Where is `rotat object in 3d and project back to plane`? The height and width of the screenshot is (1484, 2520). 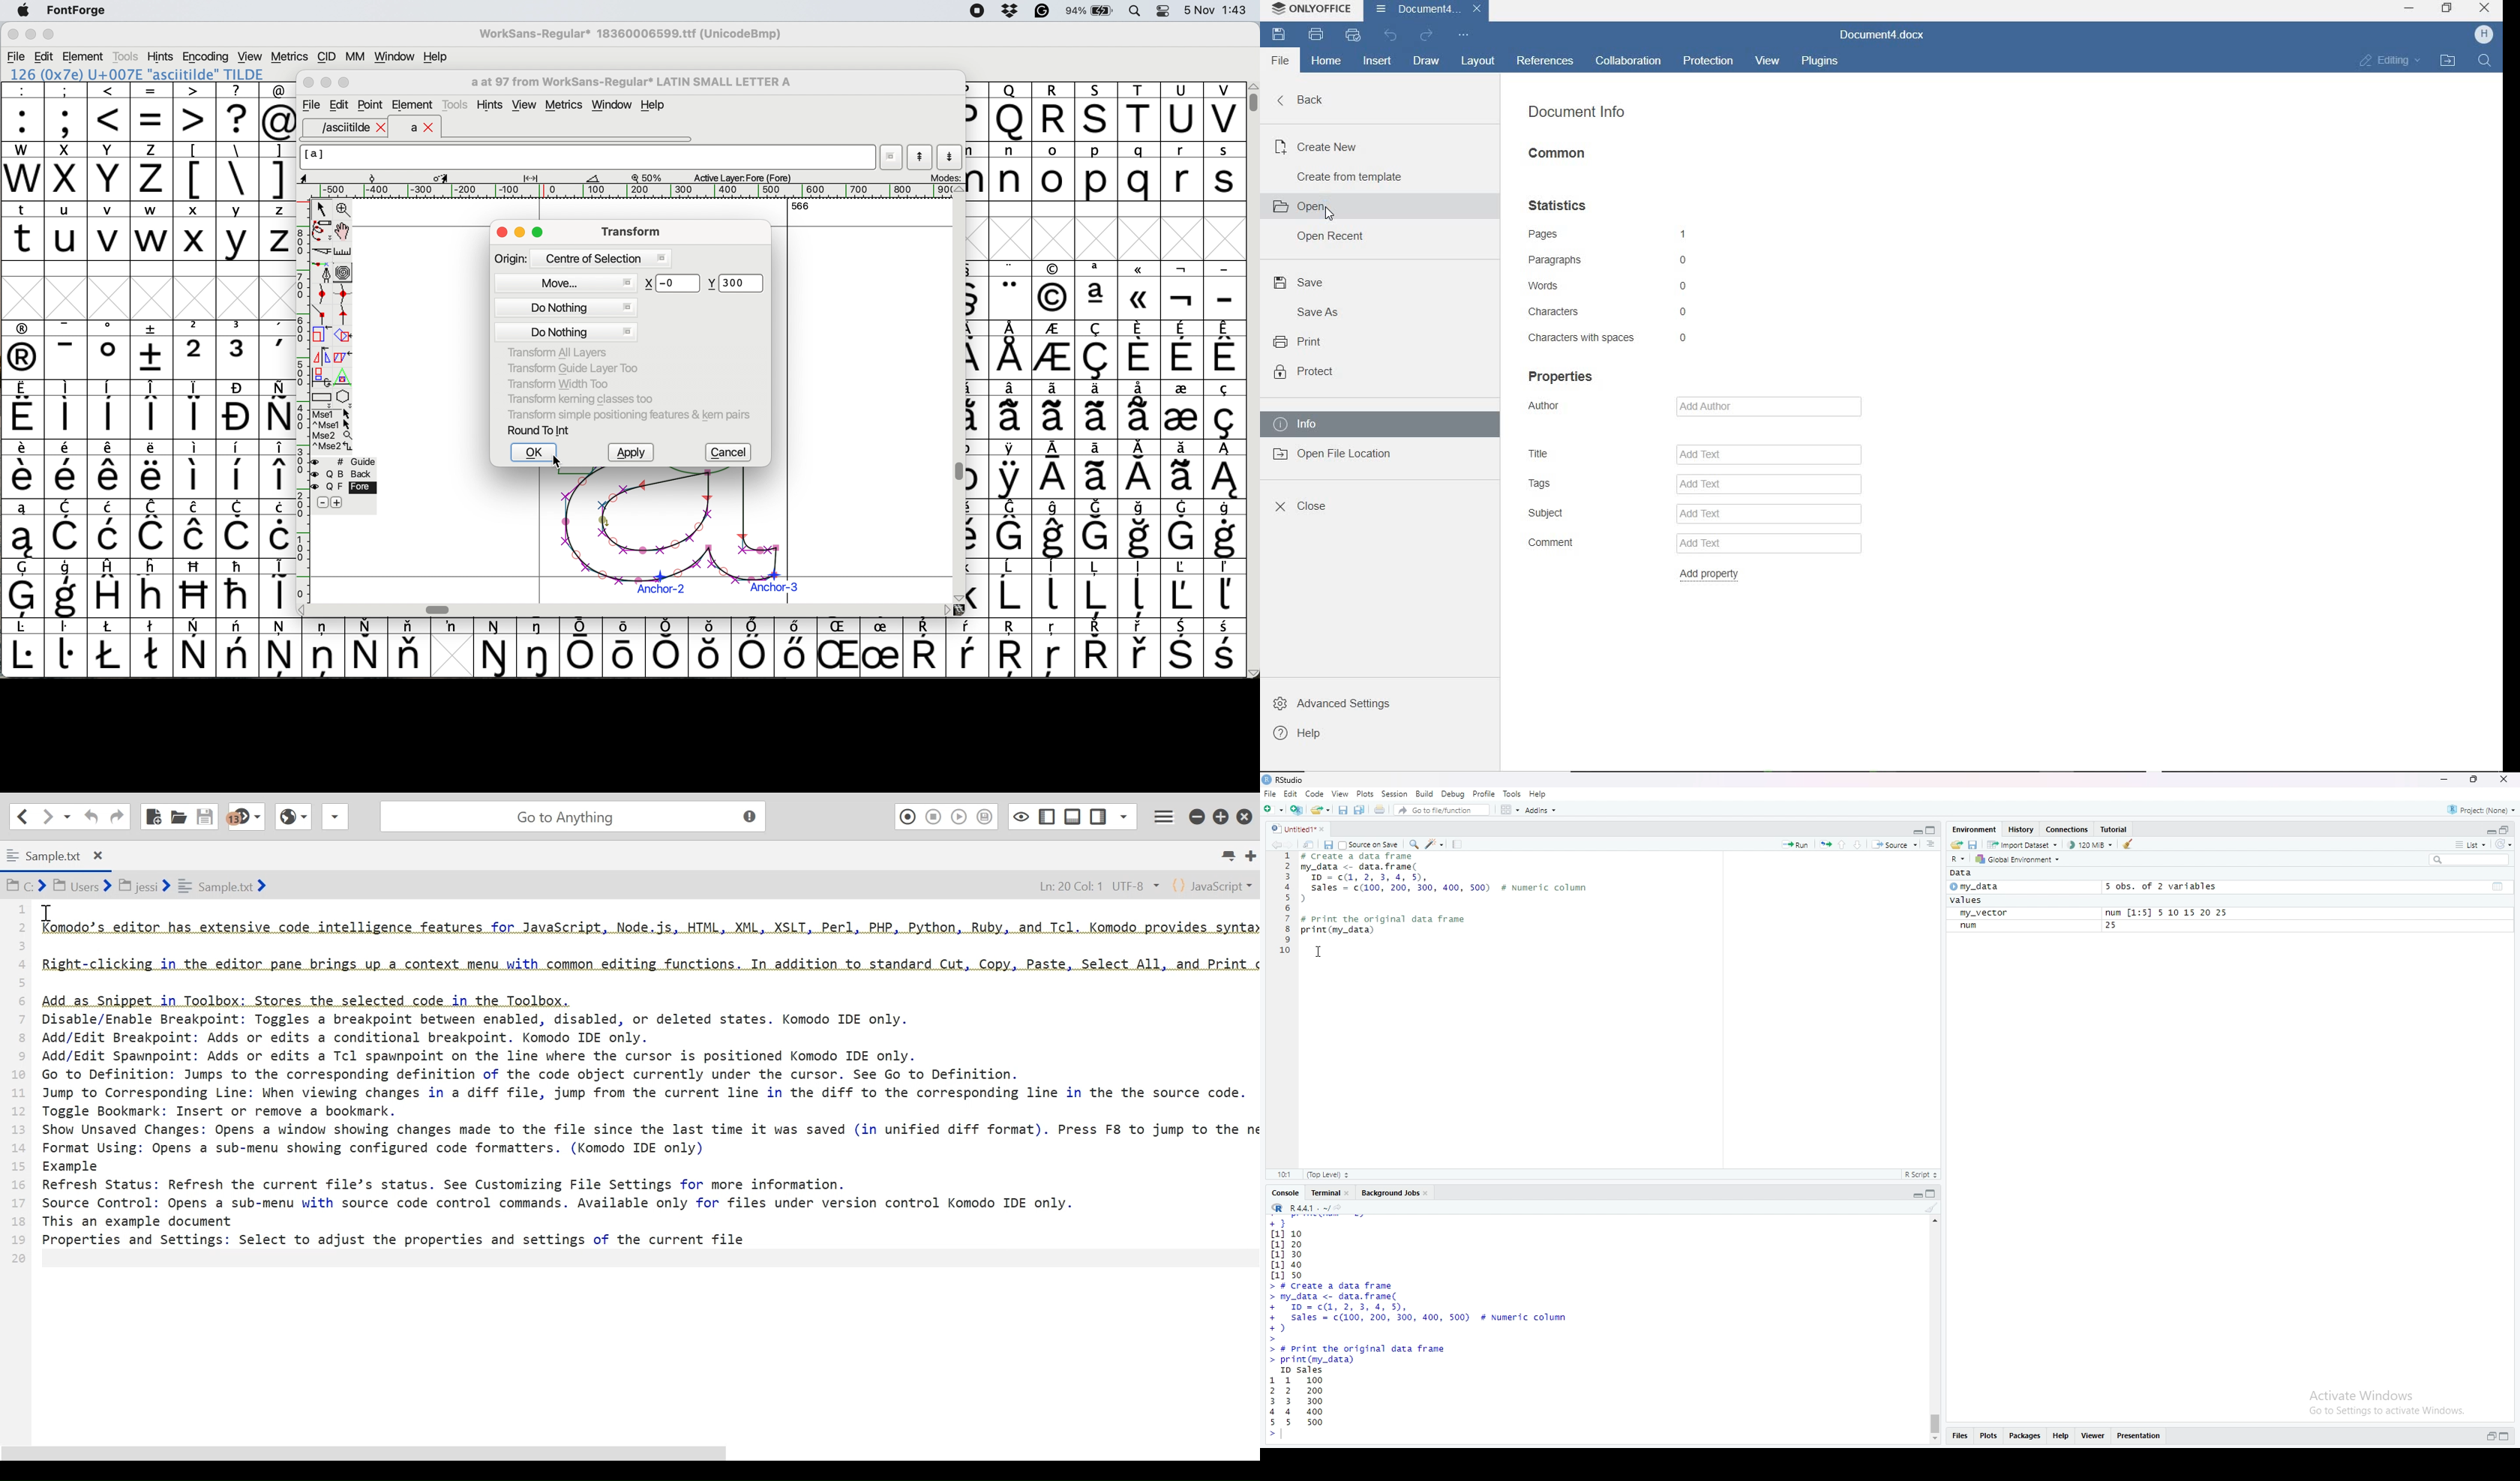 rotat object in 3d and project back to plane is located at coordinates (320, 377).